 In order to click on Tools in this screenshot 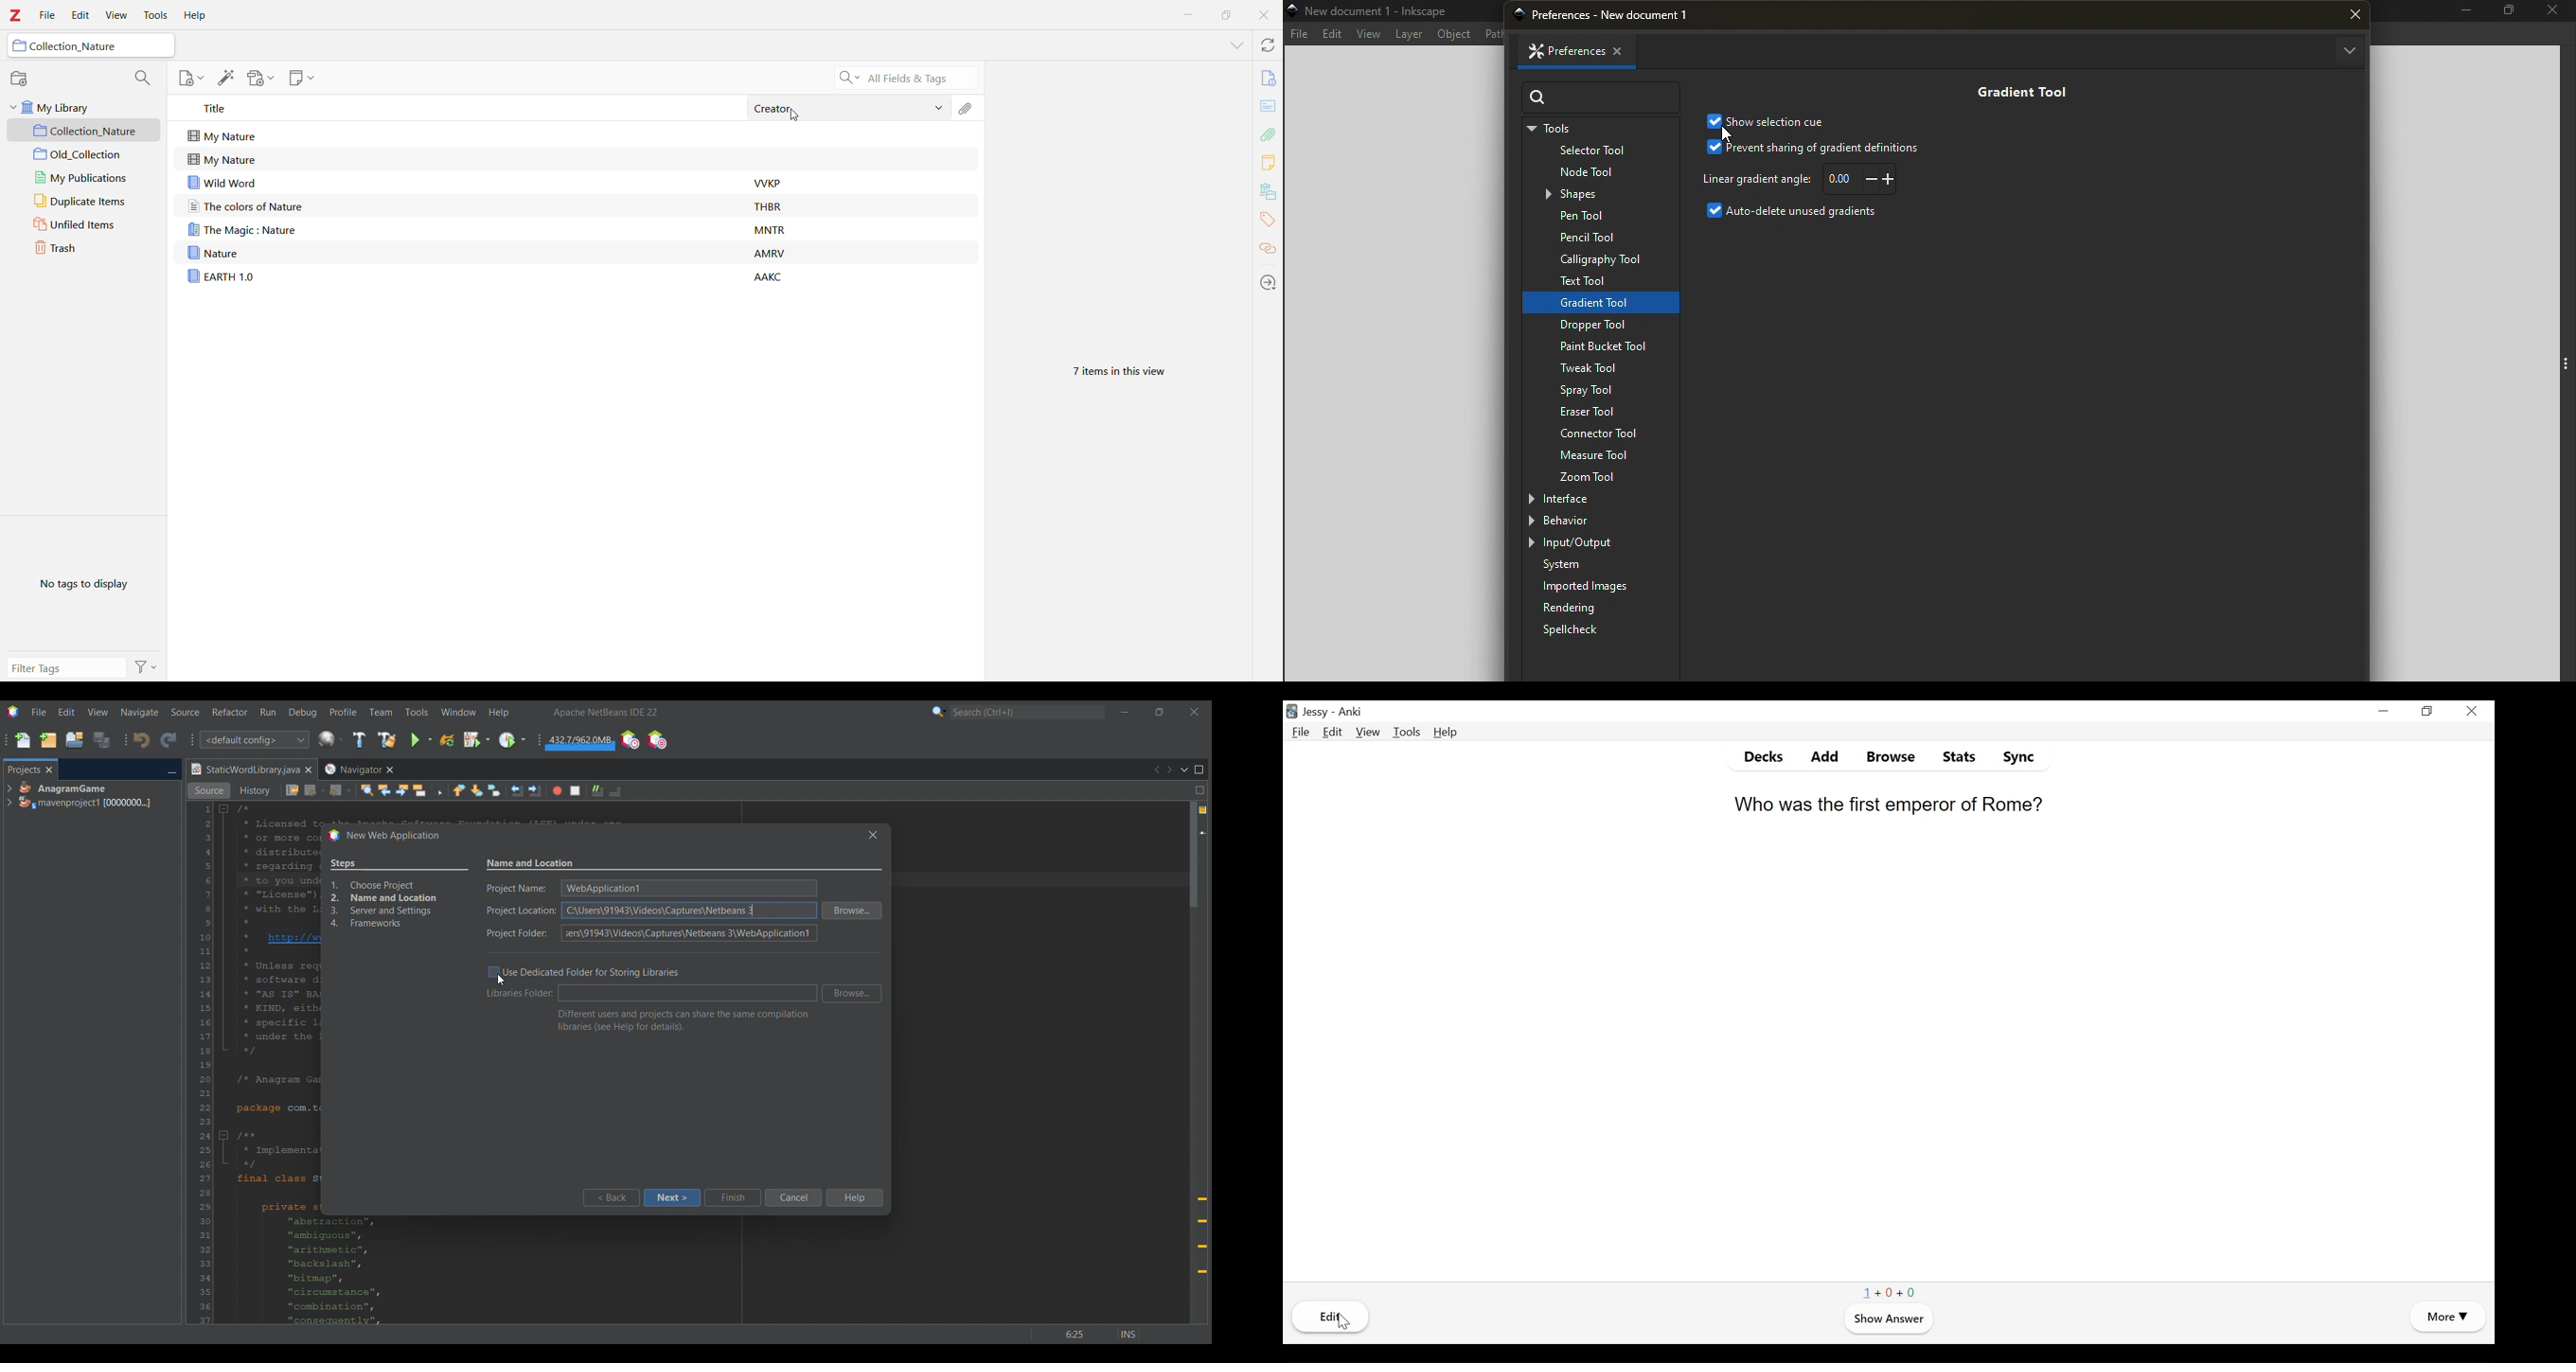, I will do `click(1598, 129)`.